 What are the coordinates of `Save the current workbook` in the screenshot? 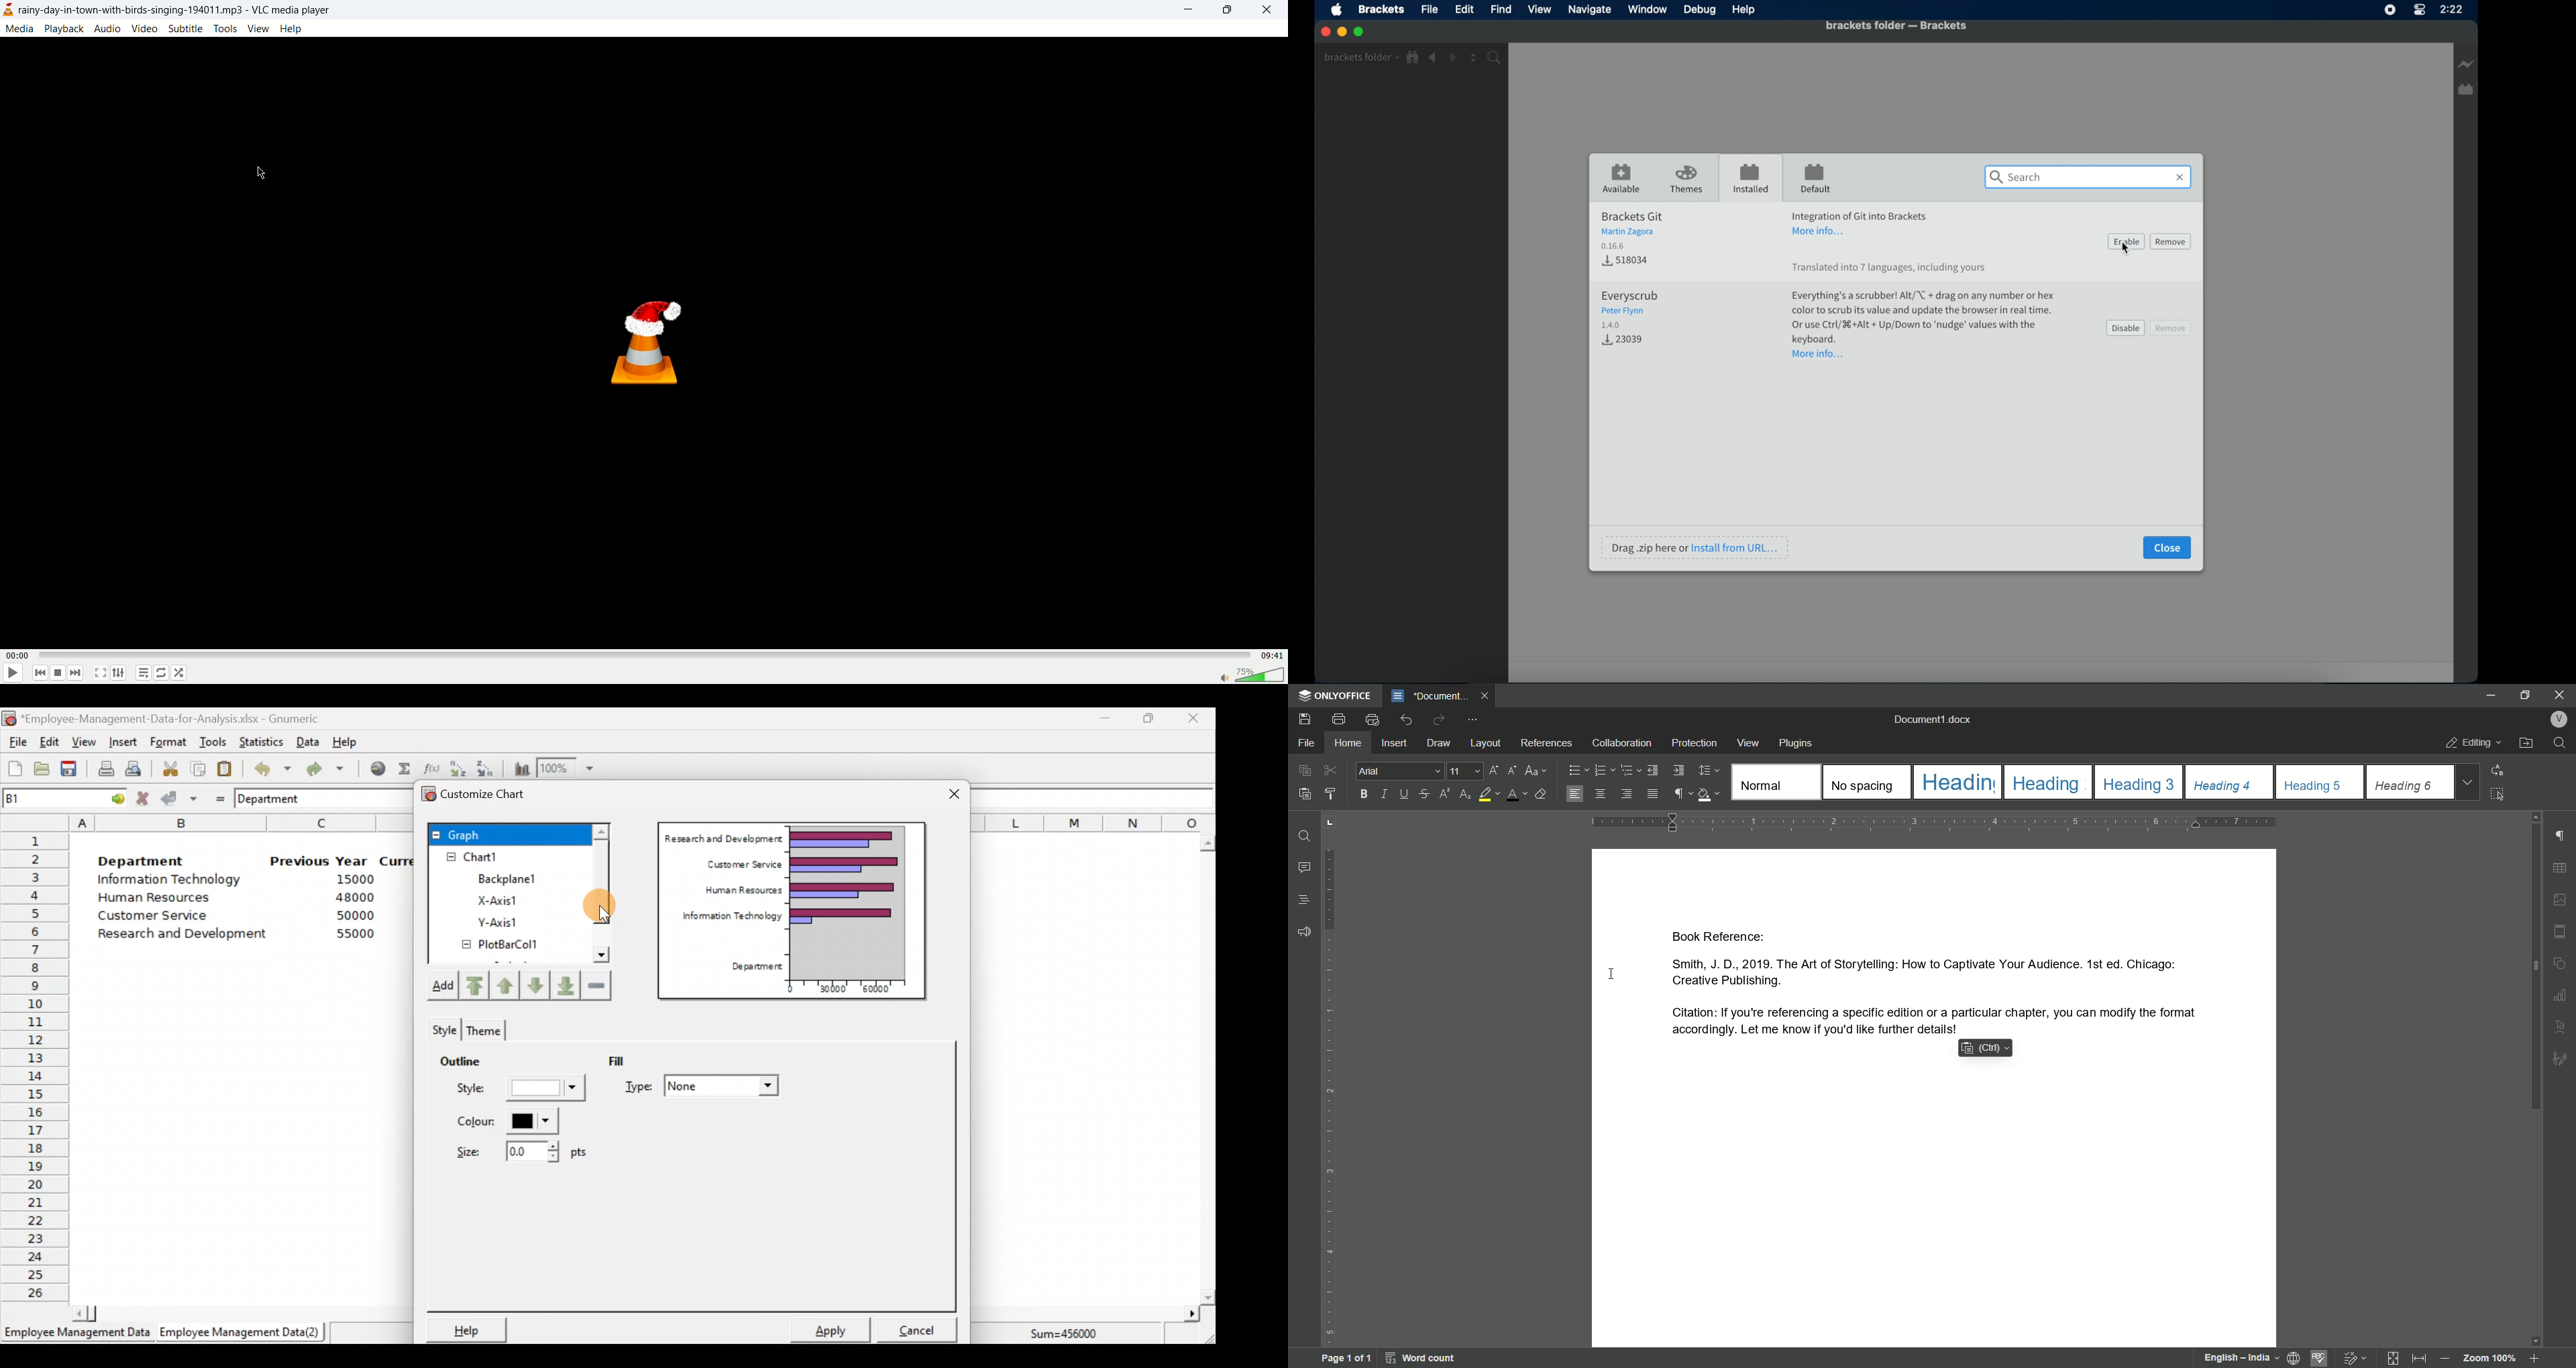 It's located at (73, 771).